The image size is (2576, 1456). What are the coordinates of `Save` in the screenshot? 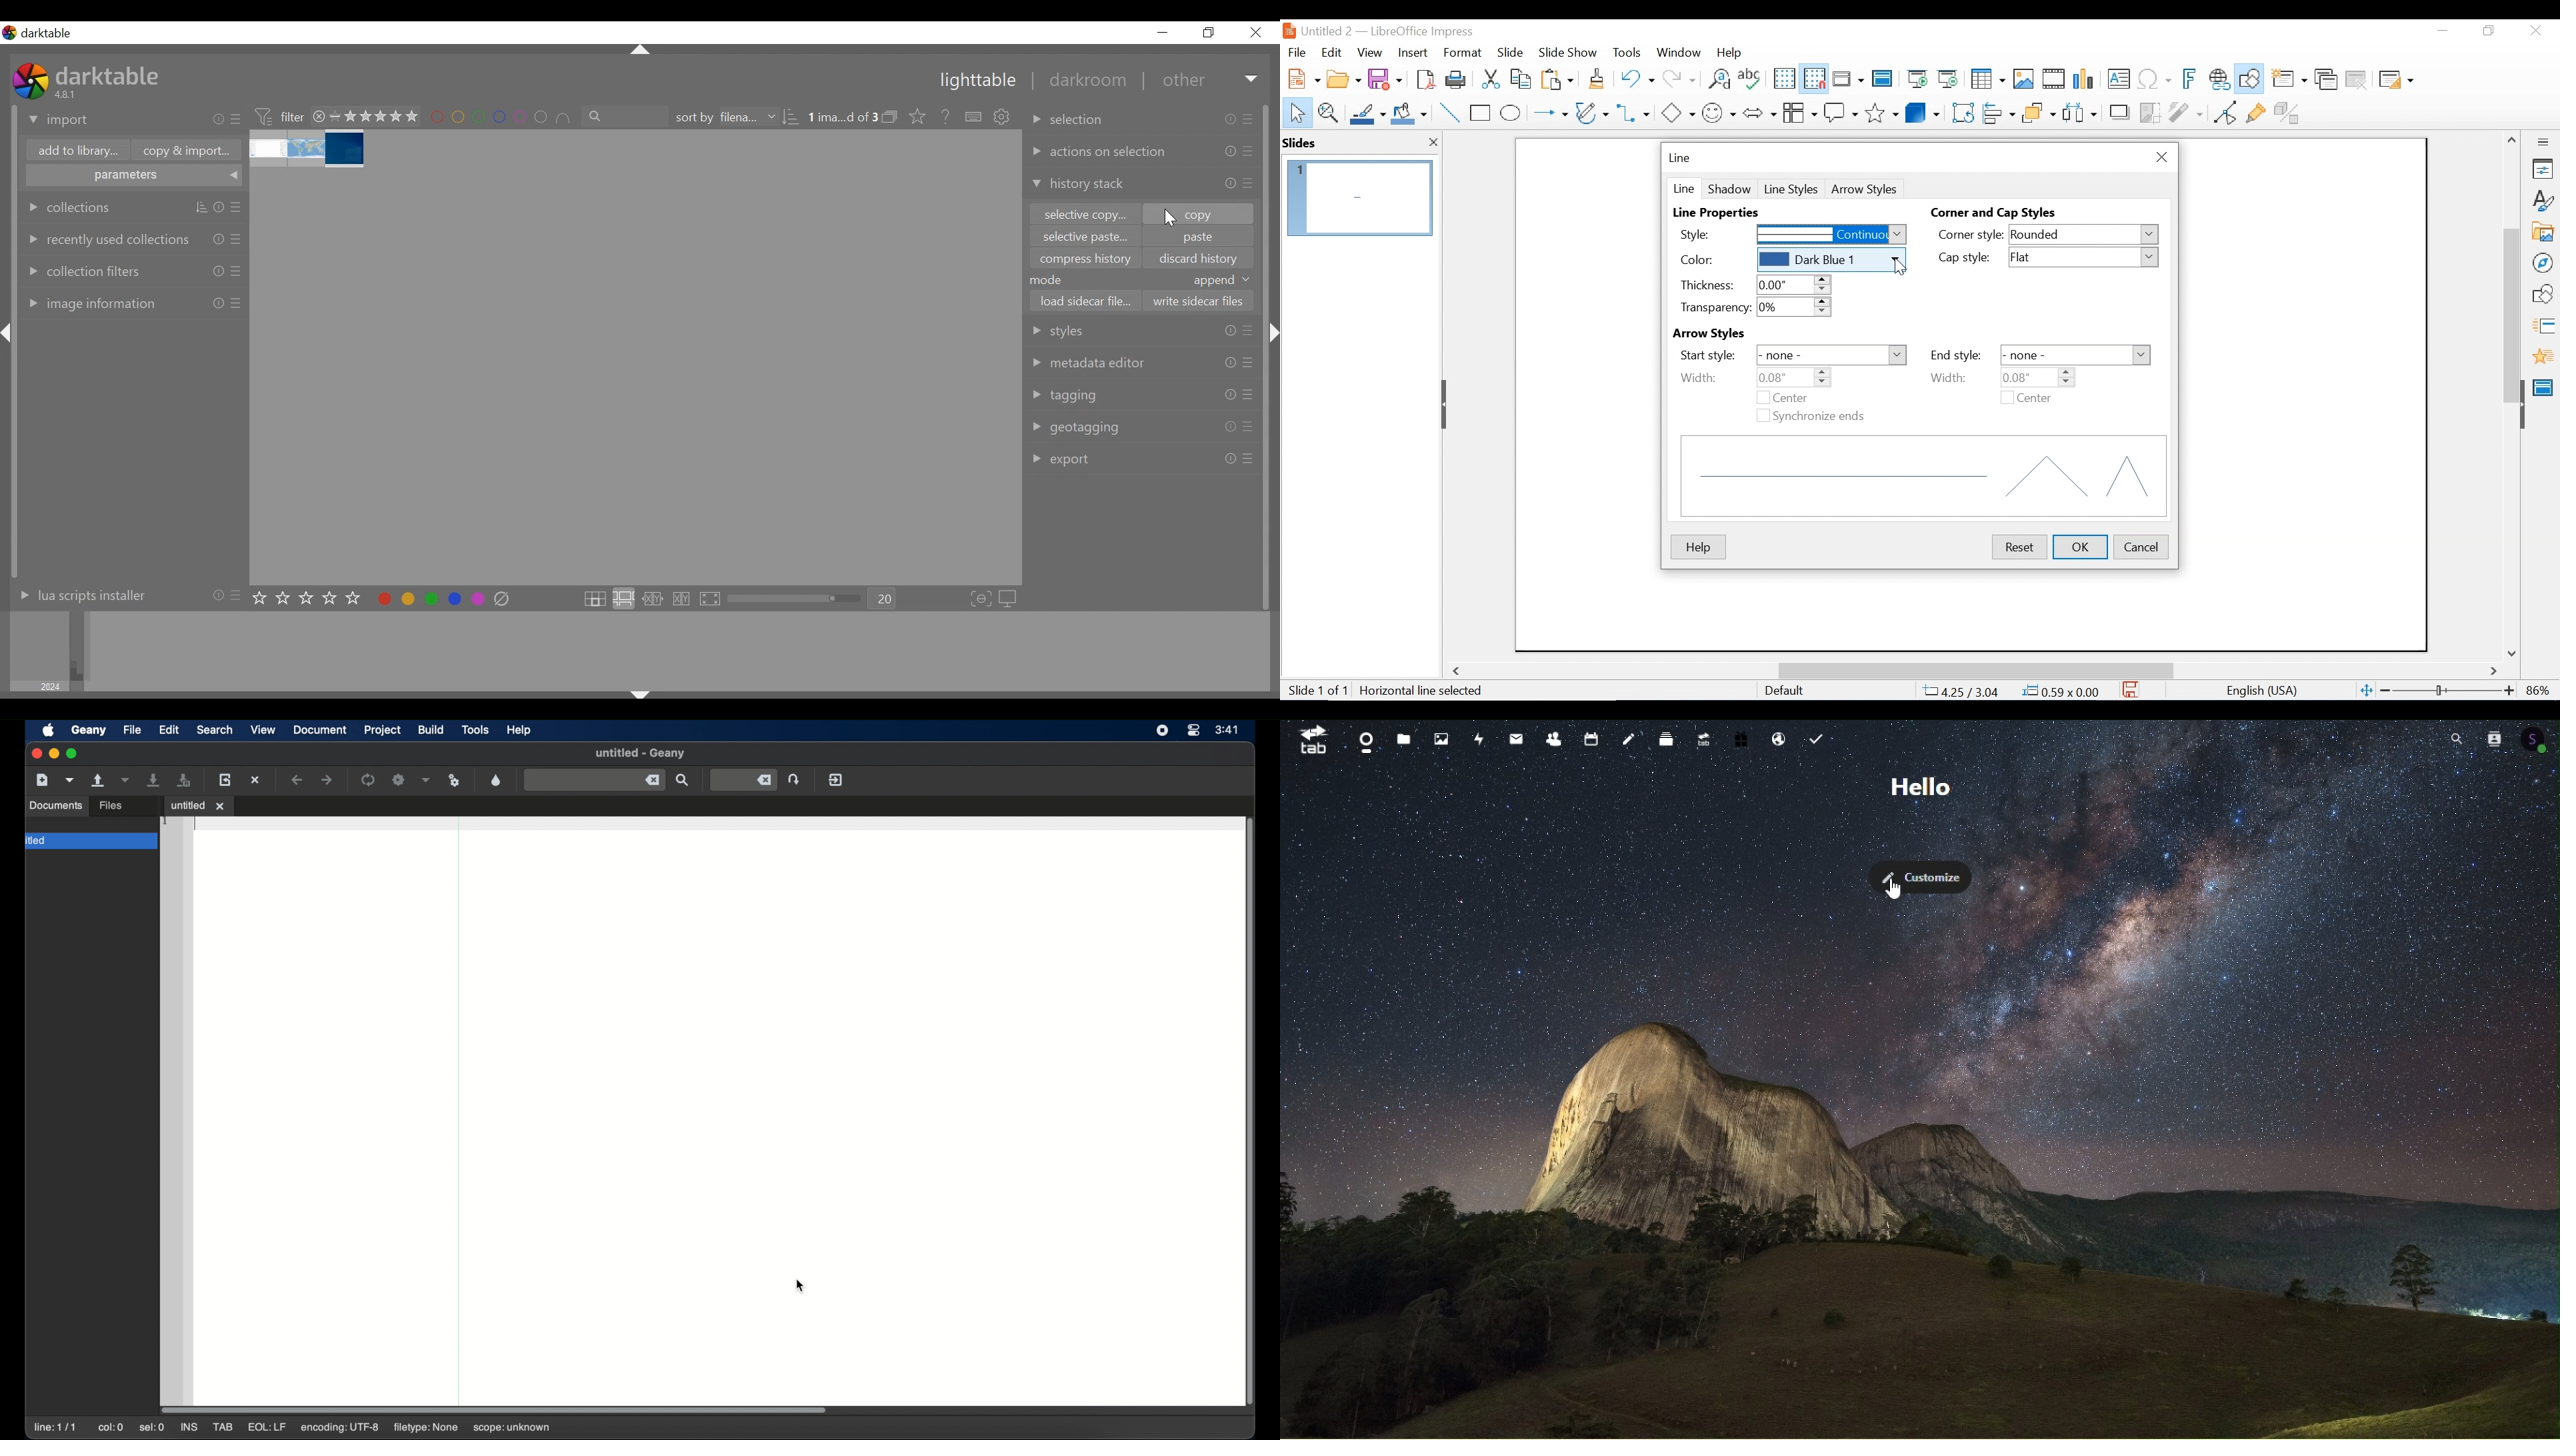 It's located at (2131, 689).